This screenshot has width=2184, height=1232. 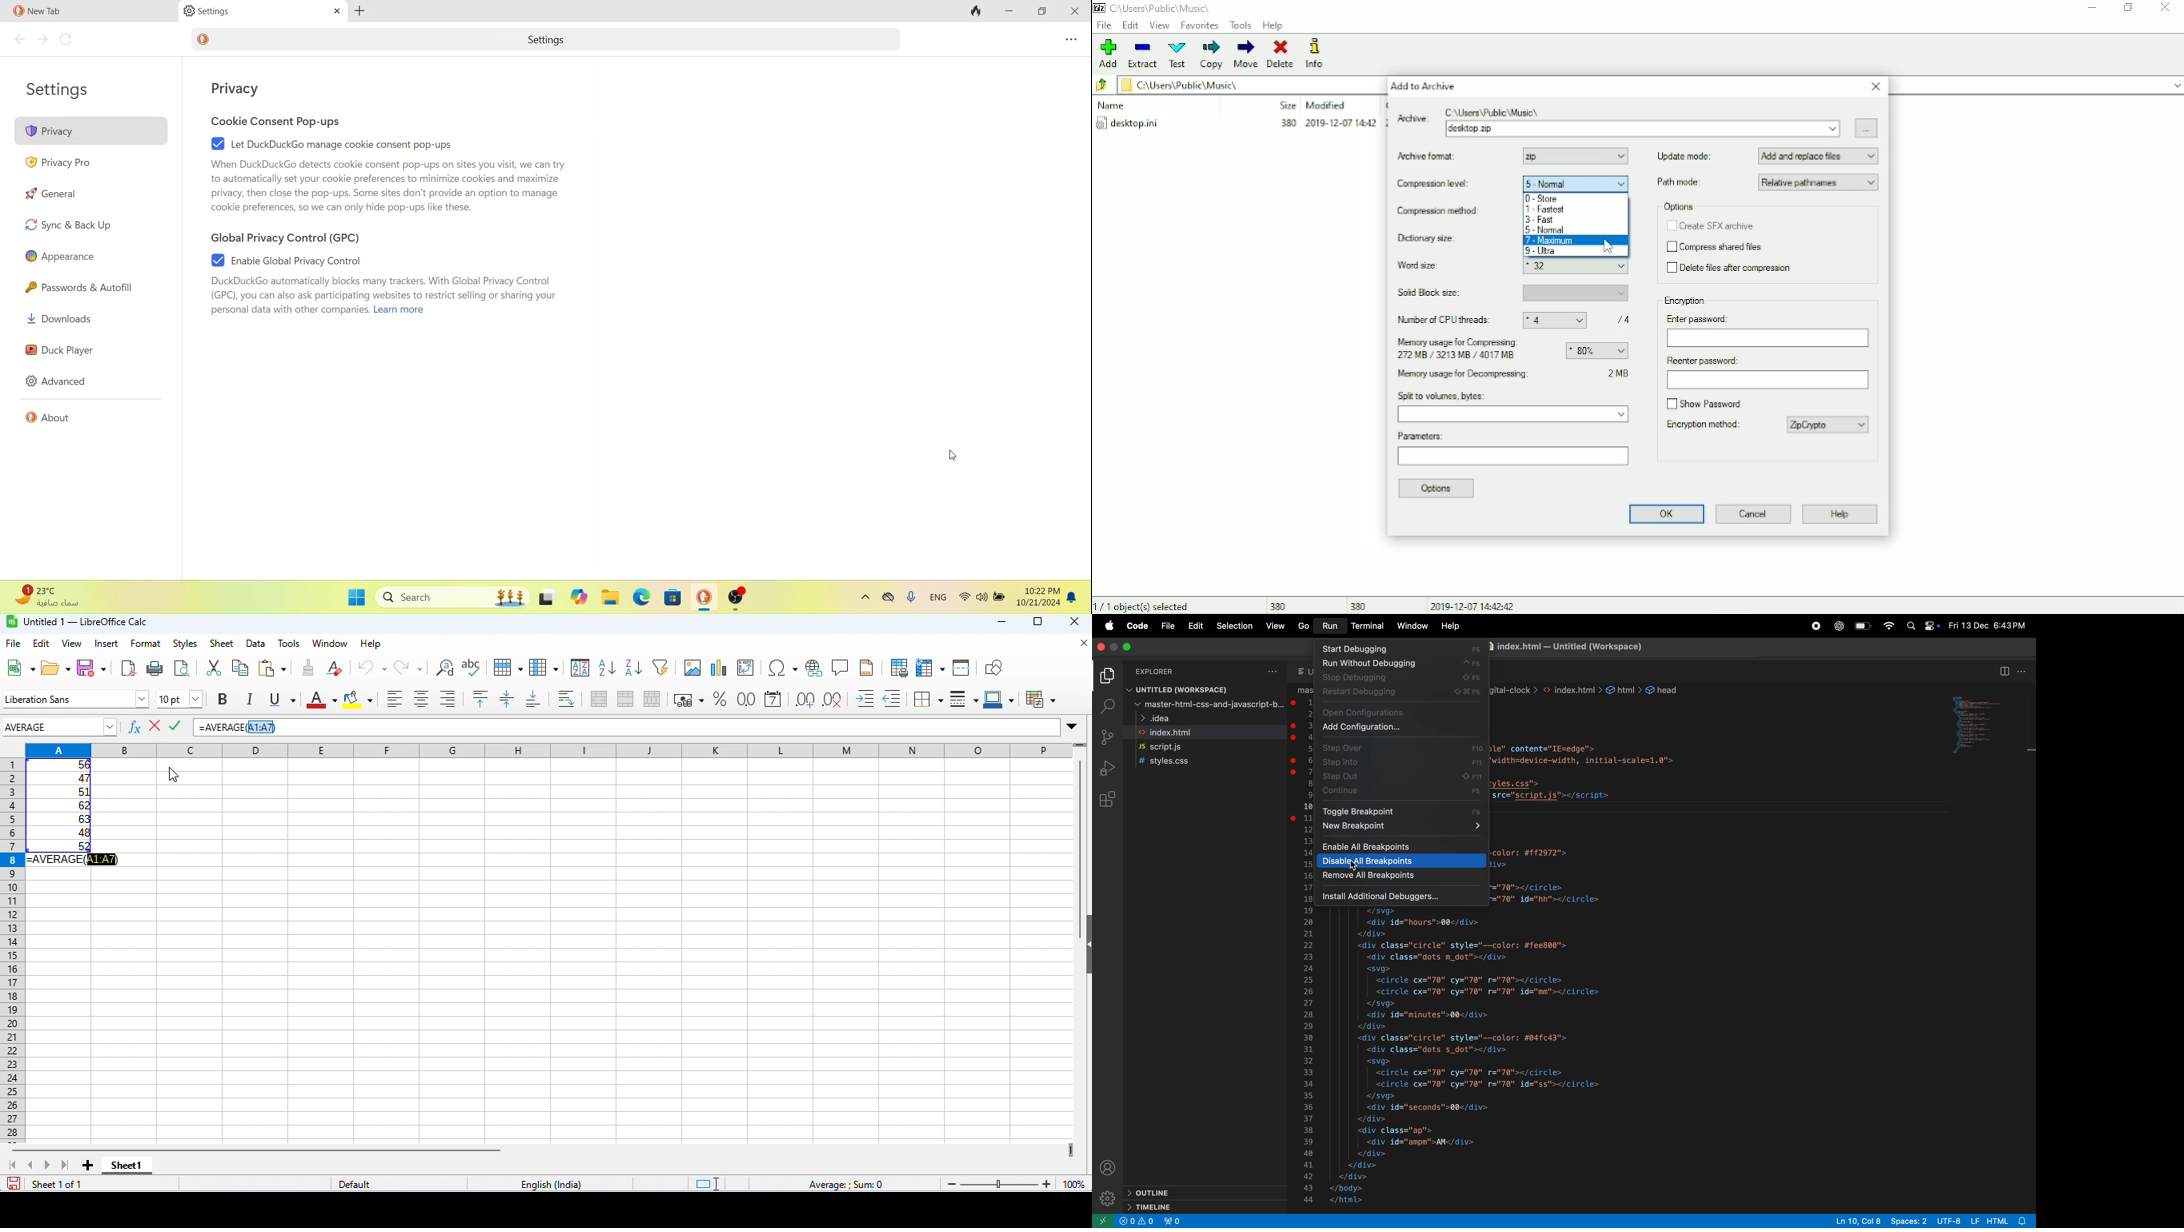 What do you see at coordinates (71, 321) in the screenshot?
I see `download` at bounding box center [71, 321].